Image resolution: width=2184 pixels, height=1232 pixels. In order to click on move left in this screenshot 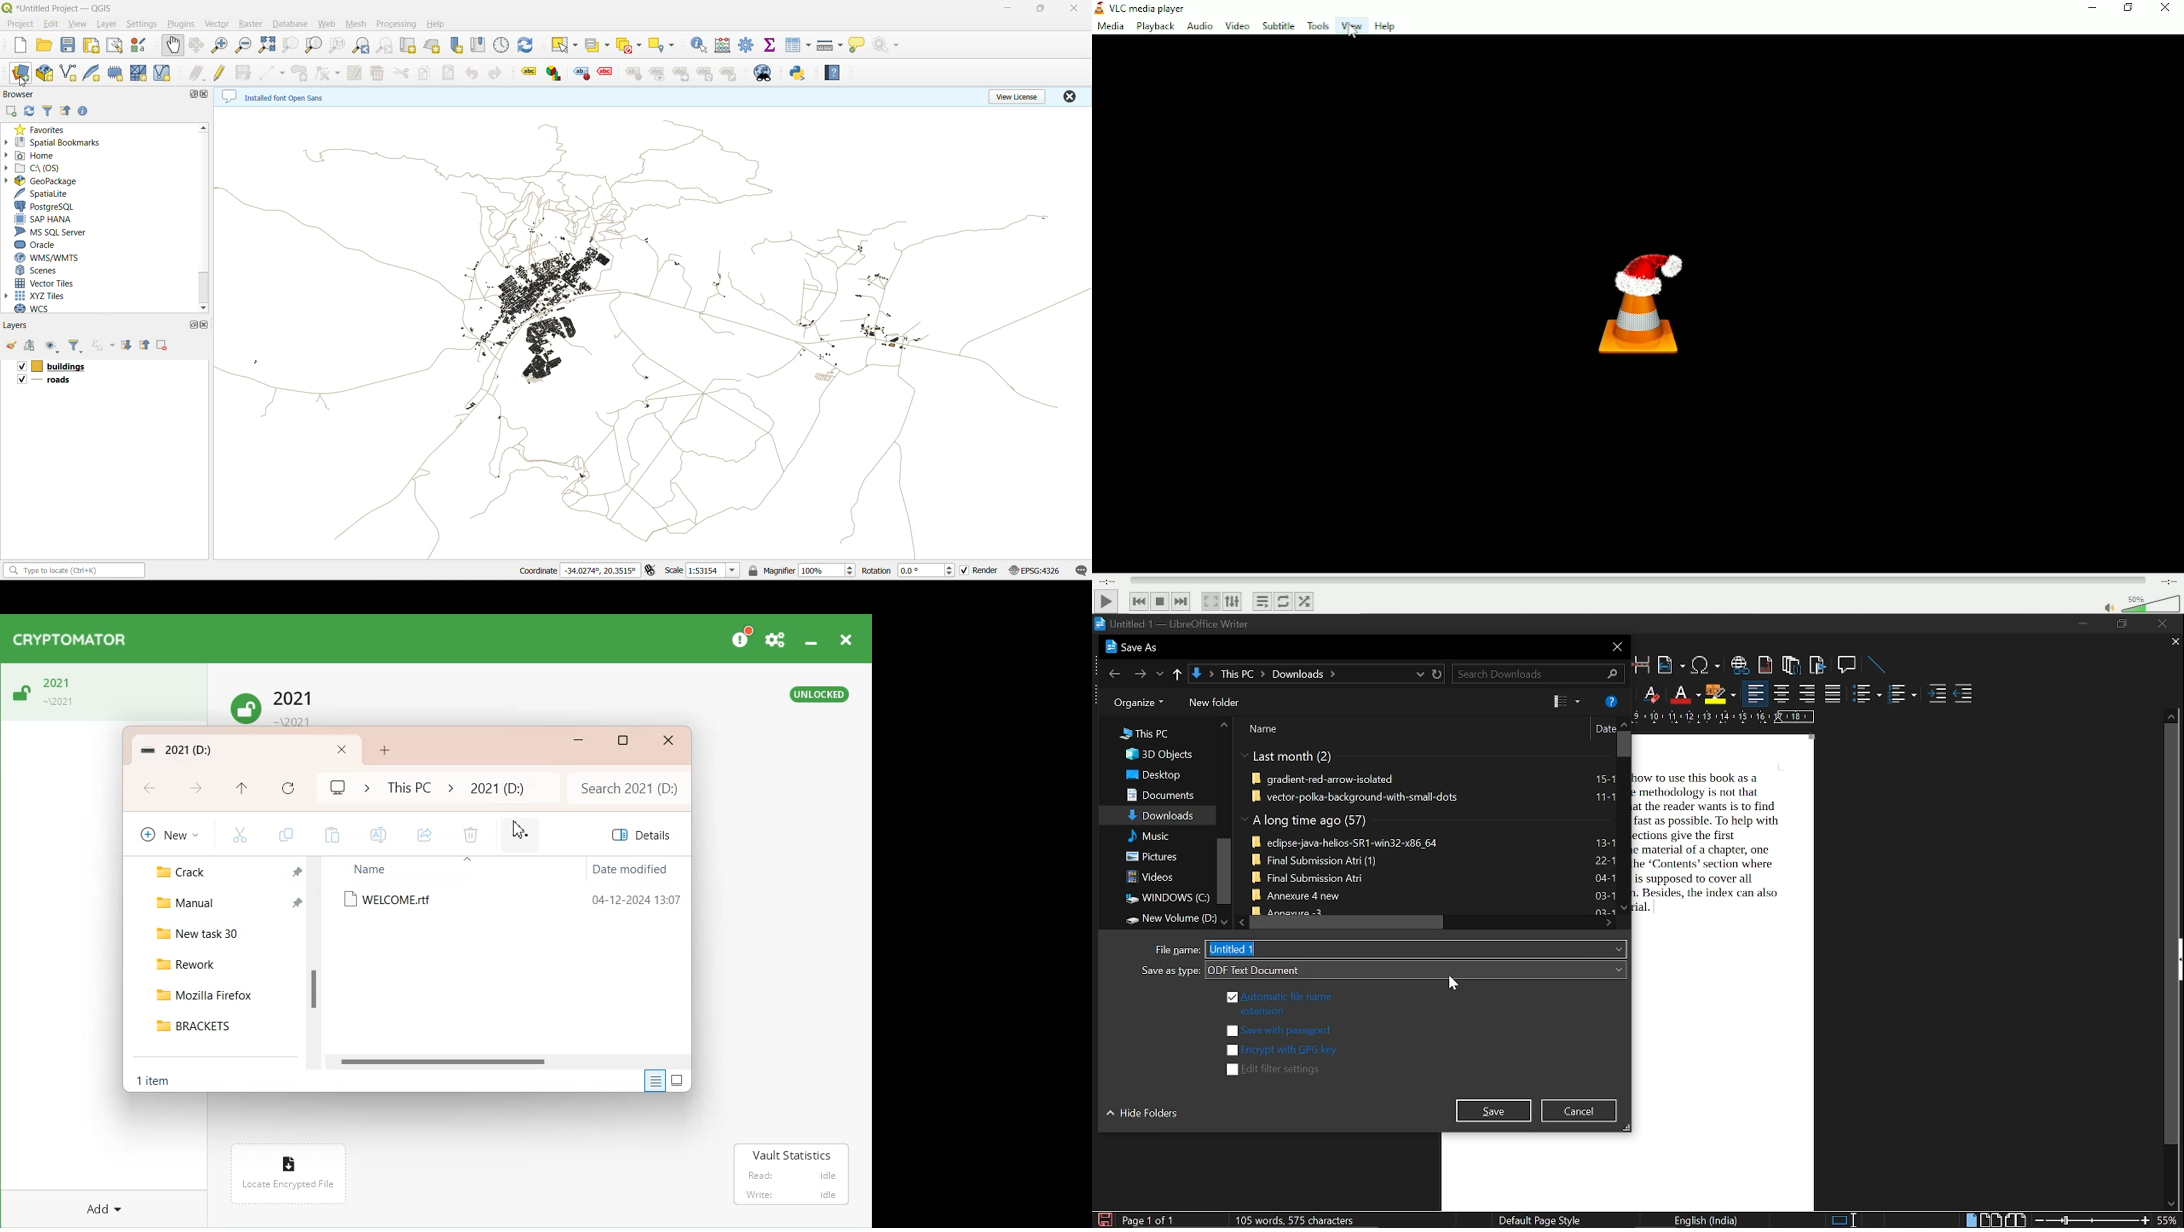, I will do `click(1240, 923)`.